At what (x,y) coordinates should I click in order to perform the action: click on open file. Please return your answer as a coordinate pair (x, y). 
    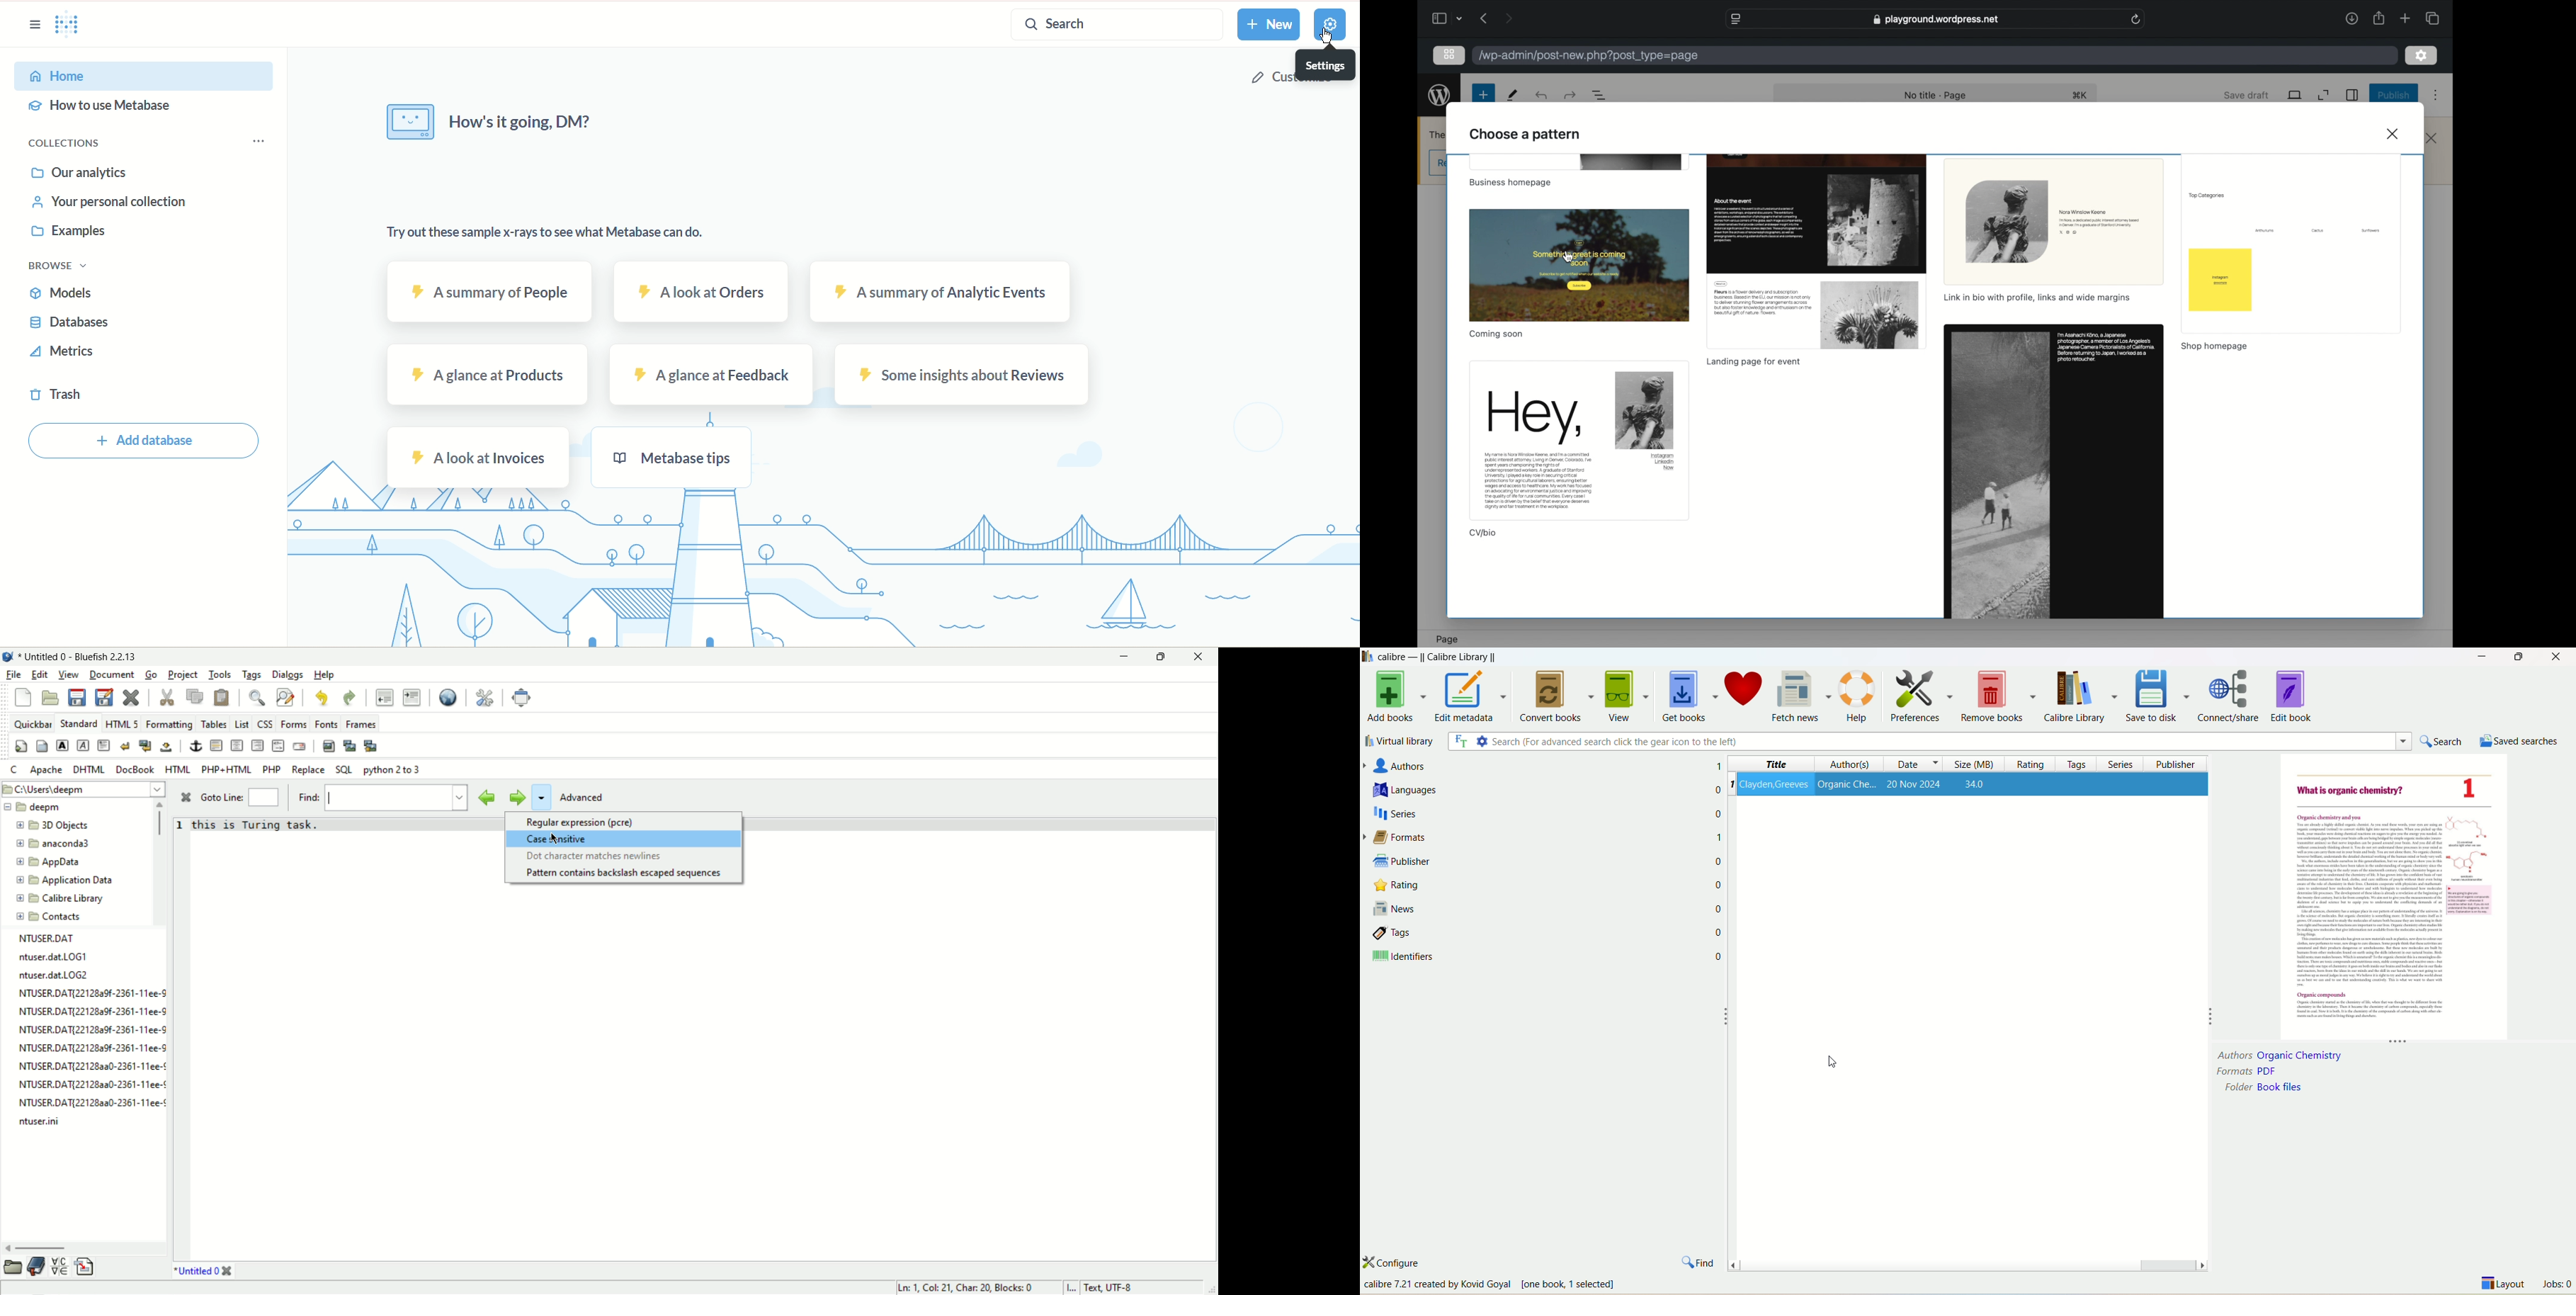
    Looking at the image, I should click on (51, 698).